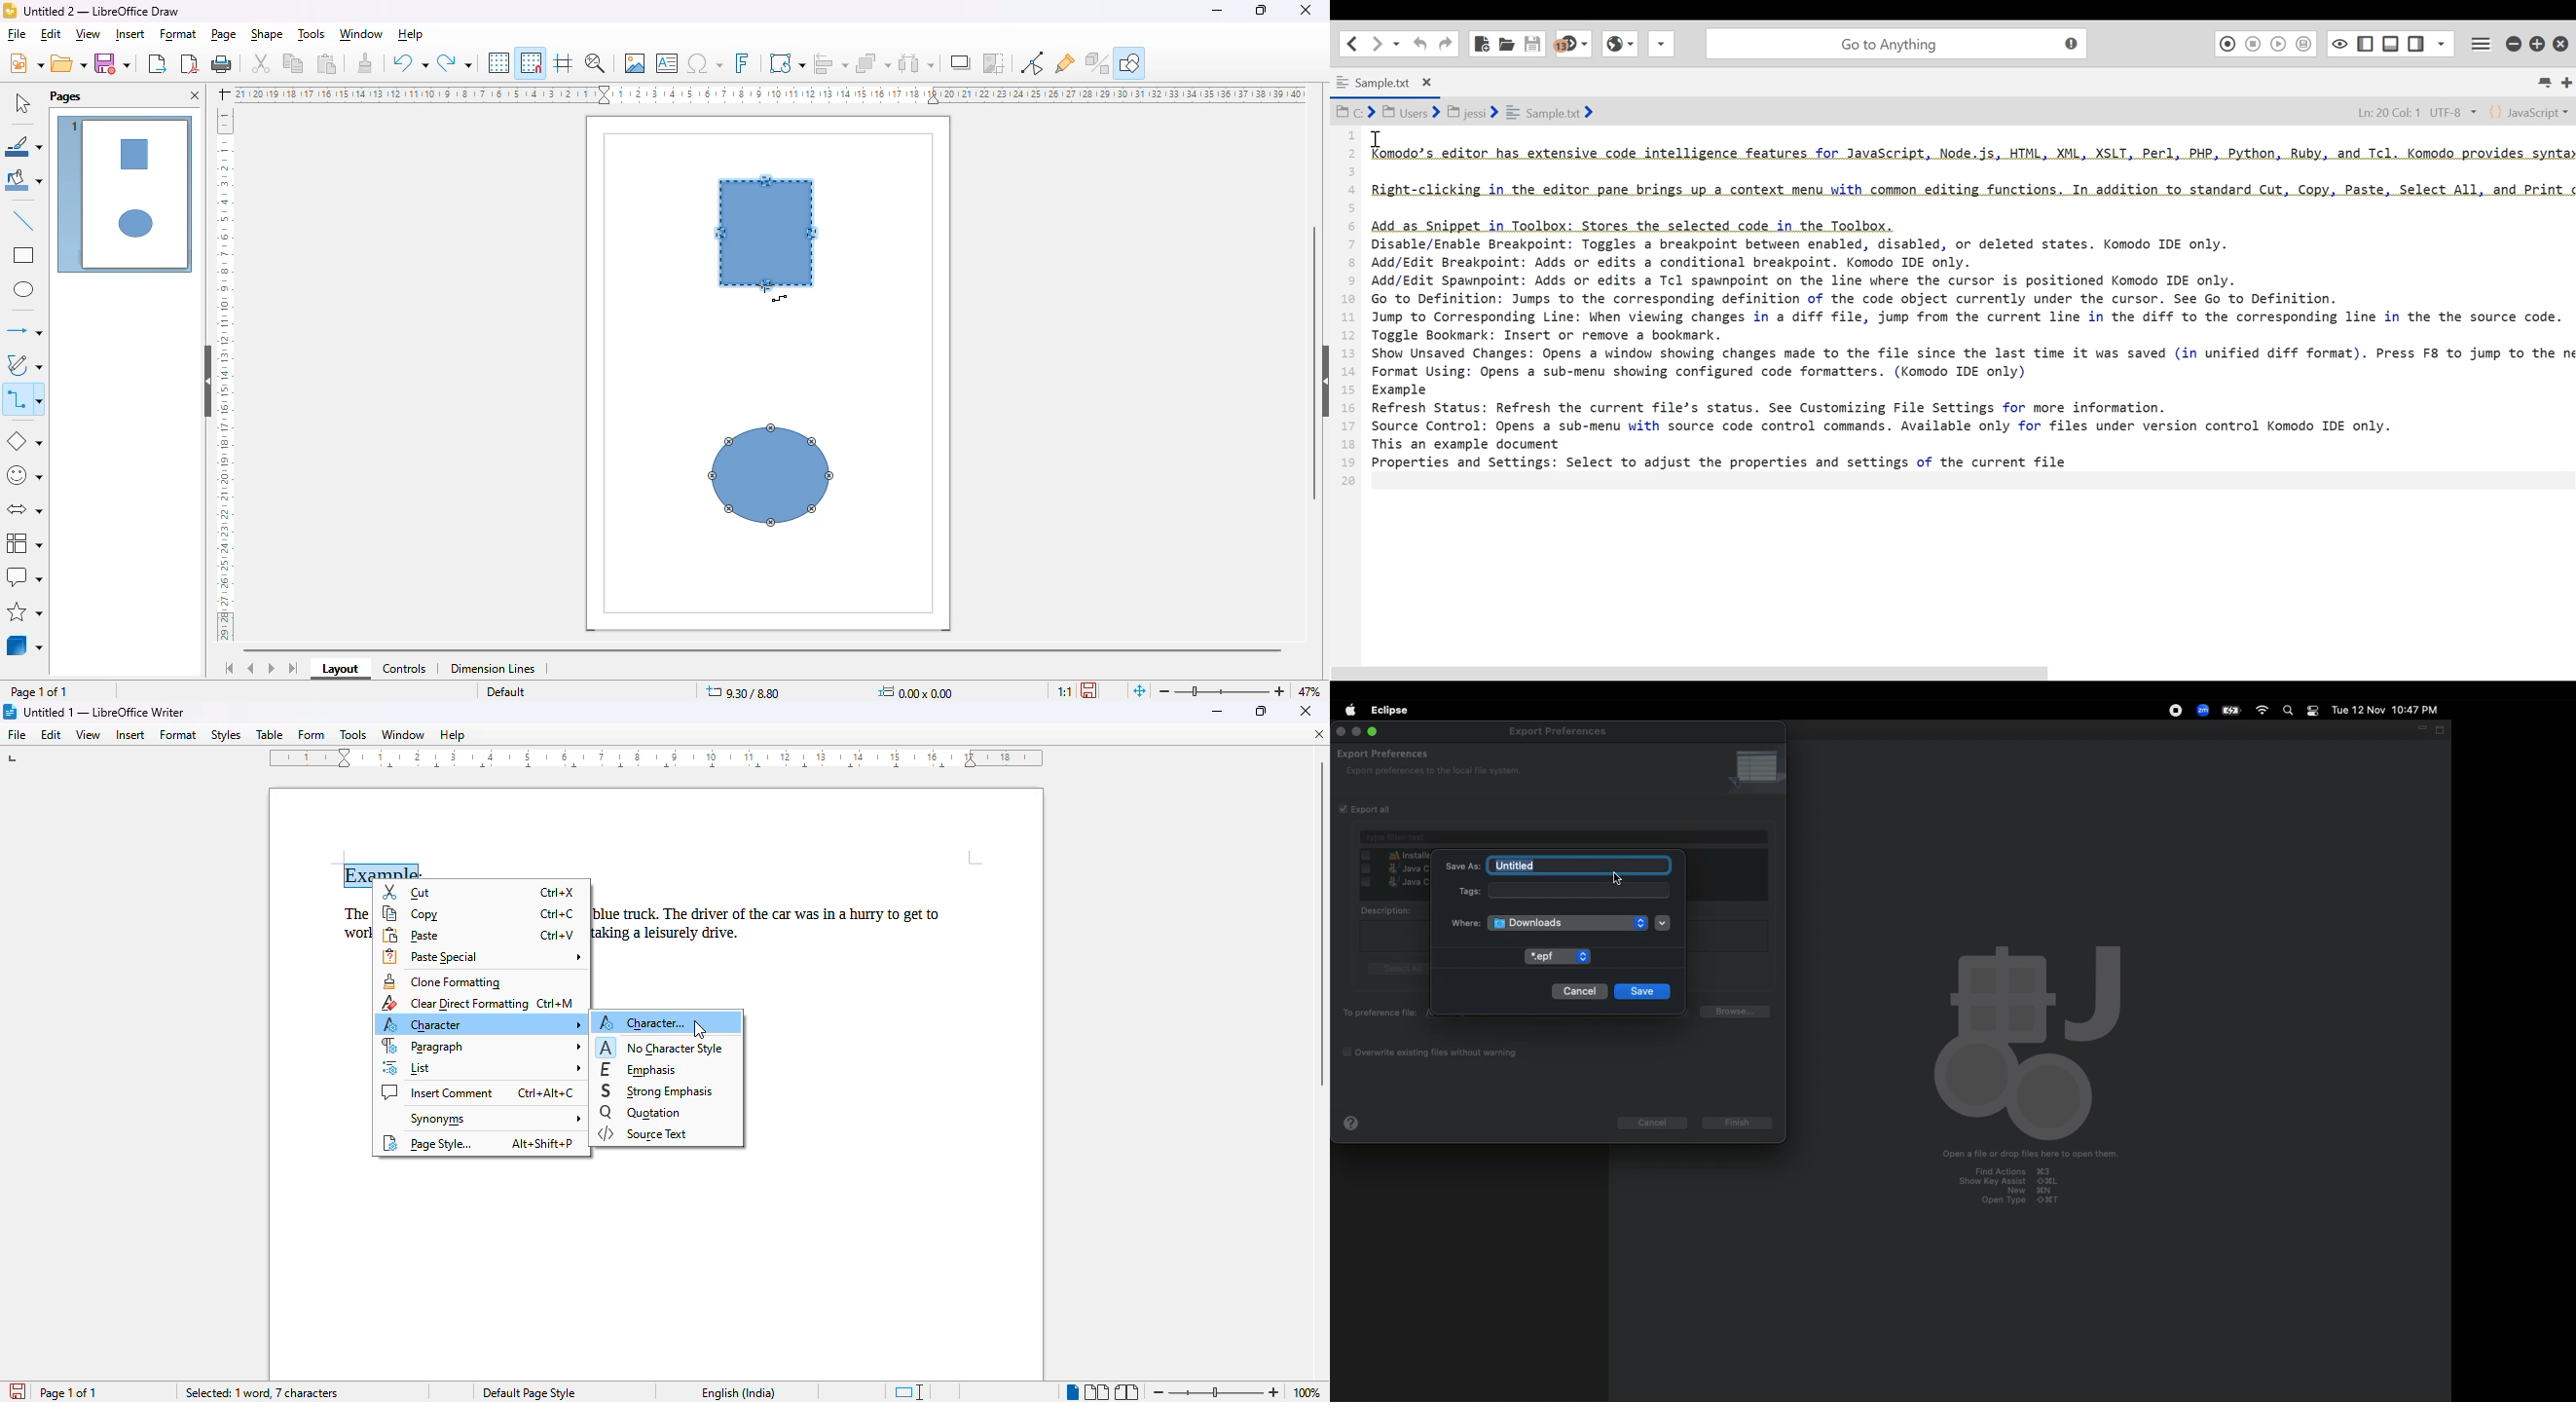  What do you see at coordinates (365, 63) in the screenshot?
I see `clone formatting` at bounding box center [365, 63].